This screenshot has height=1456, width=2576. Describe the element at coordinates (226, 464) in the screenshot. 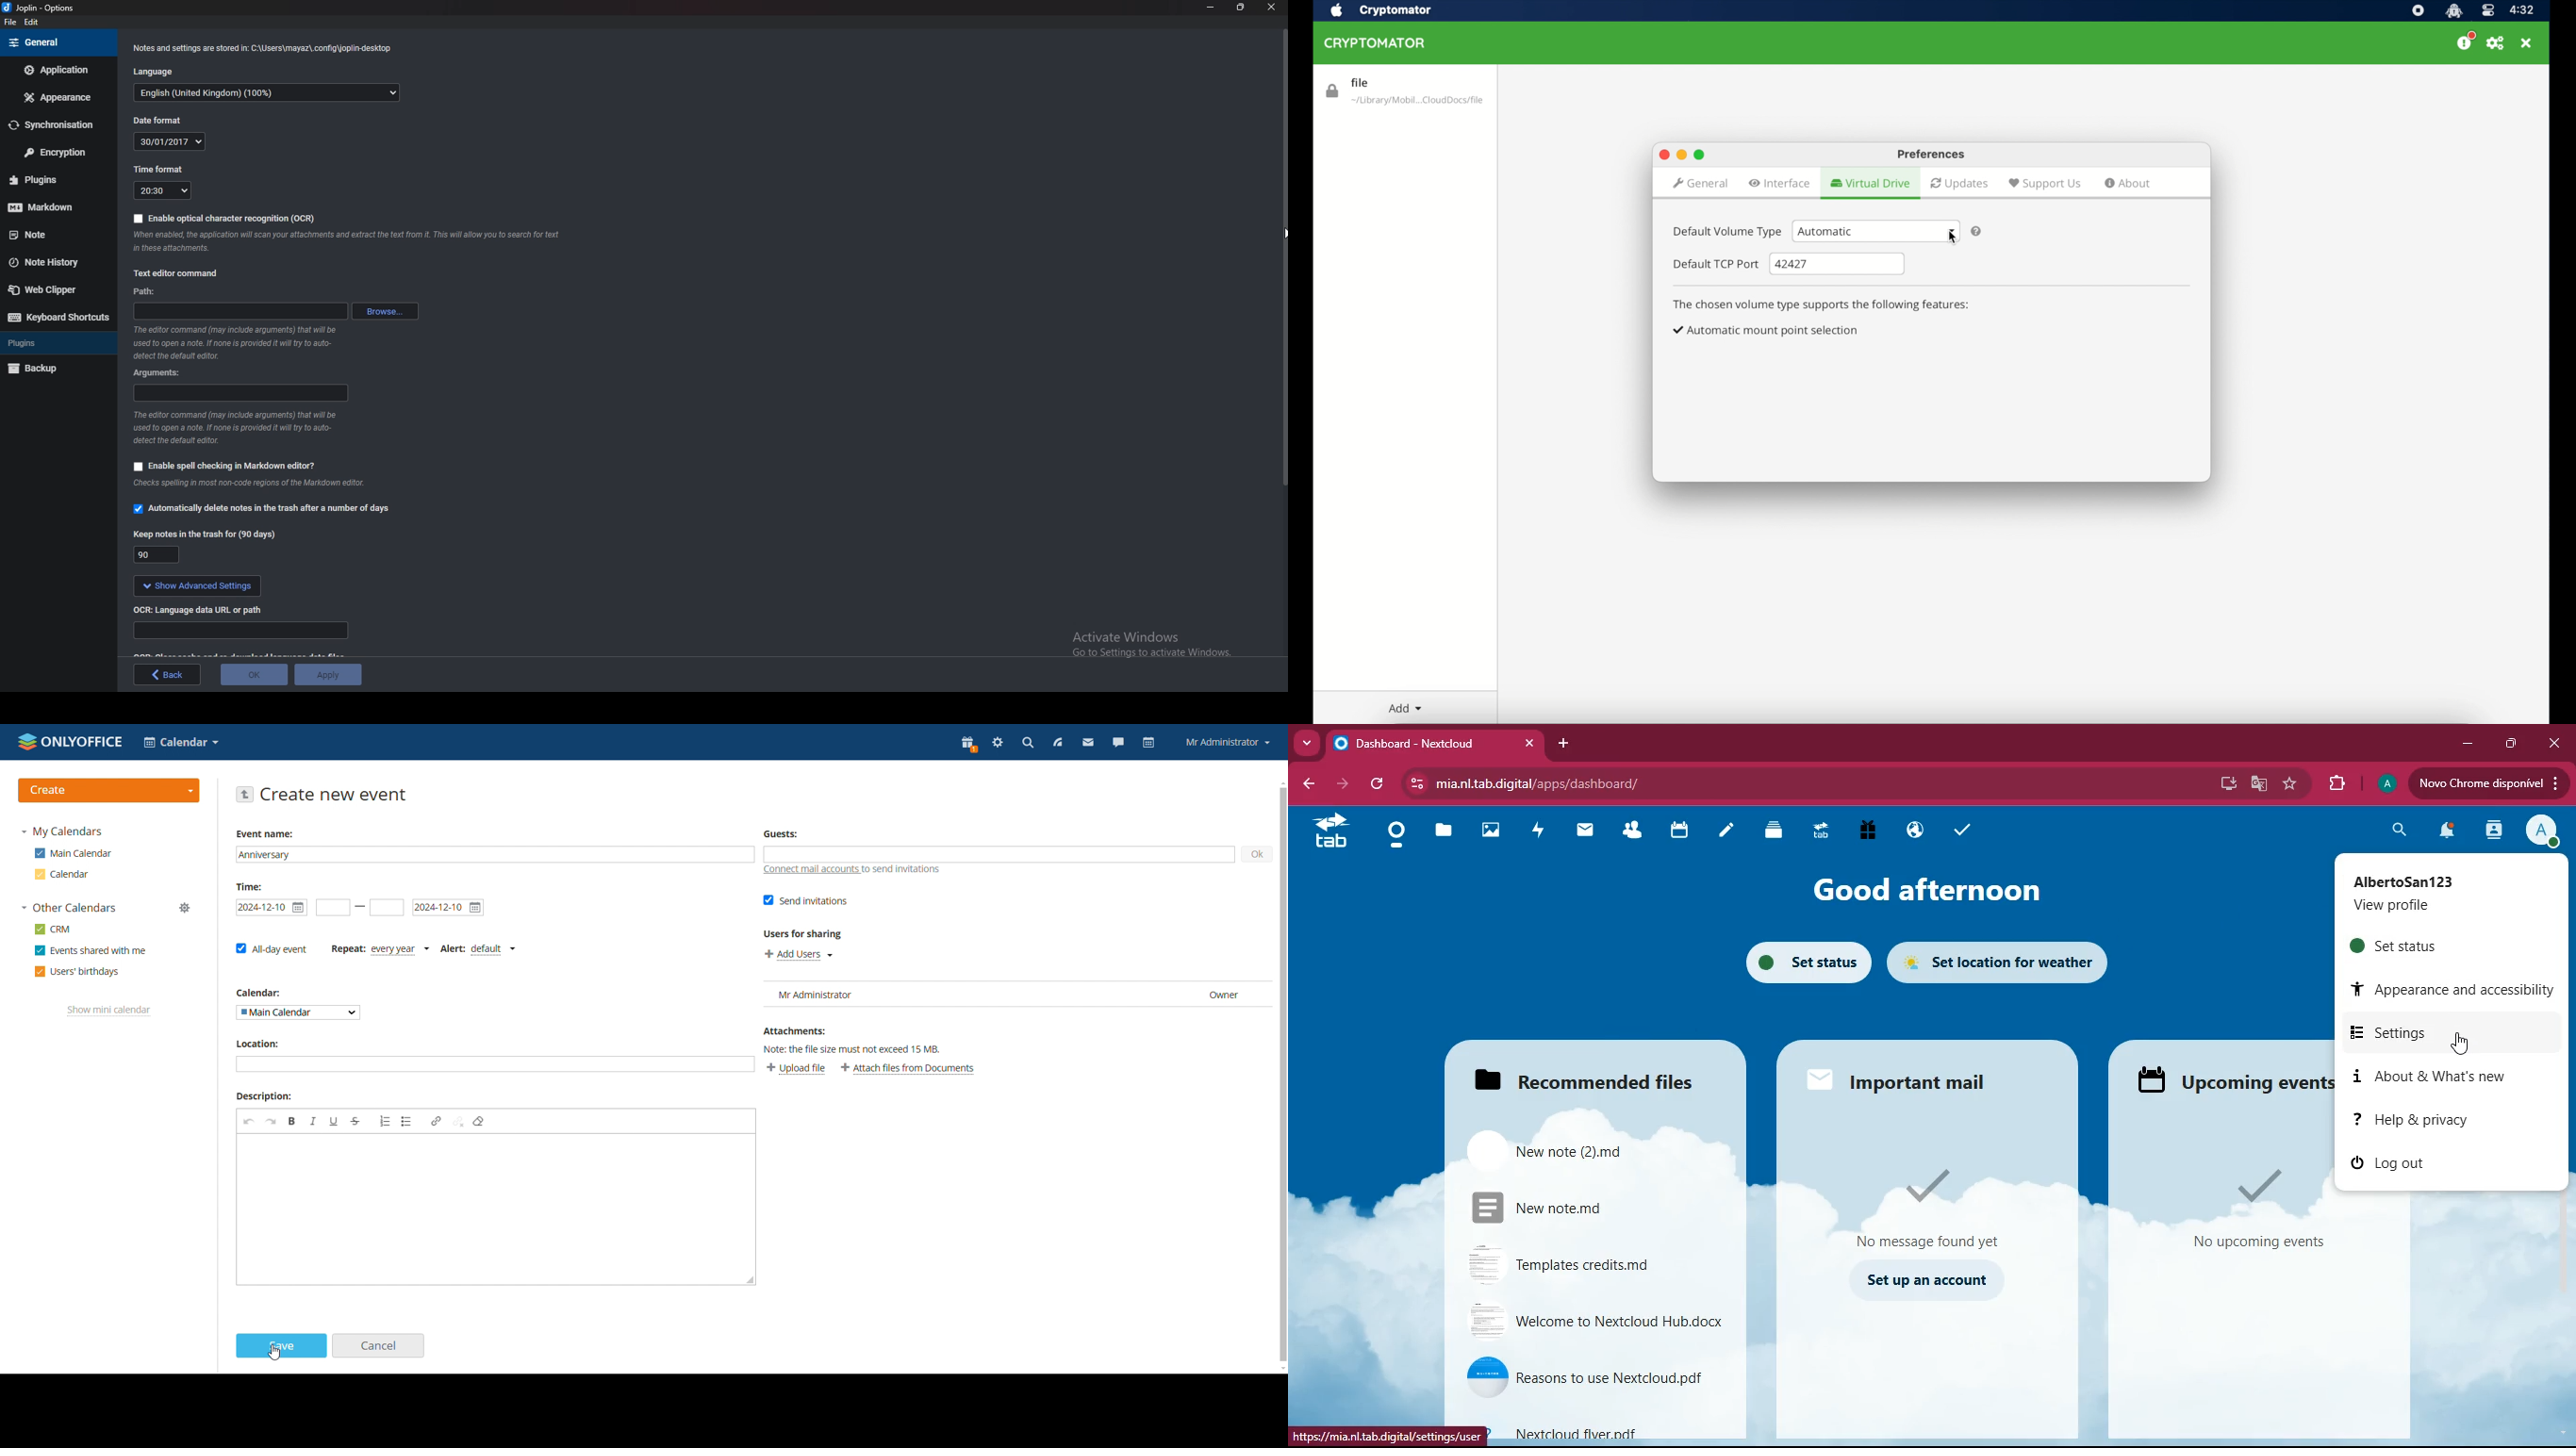

I see `Enable spell checking` at that location.